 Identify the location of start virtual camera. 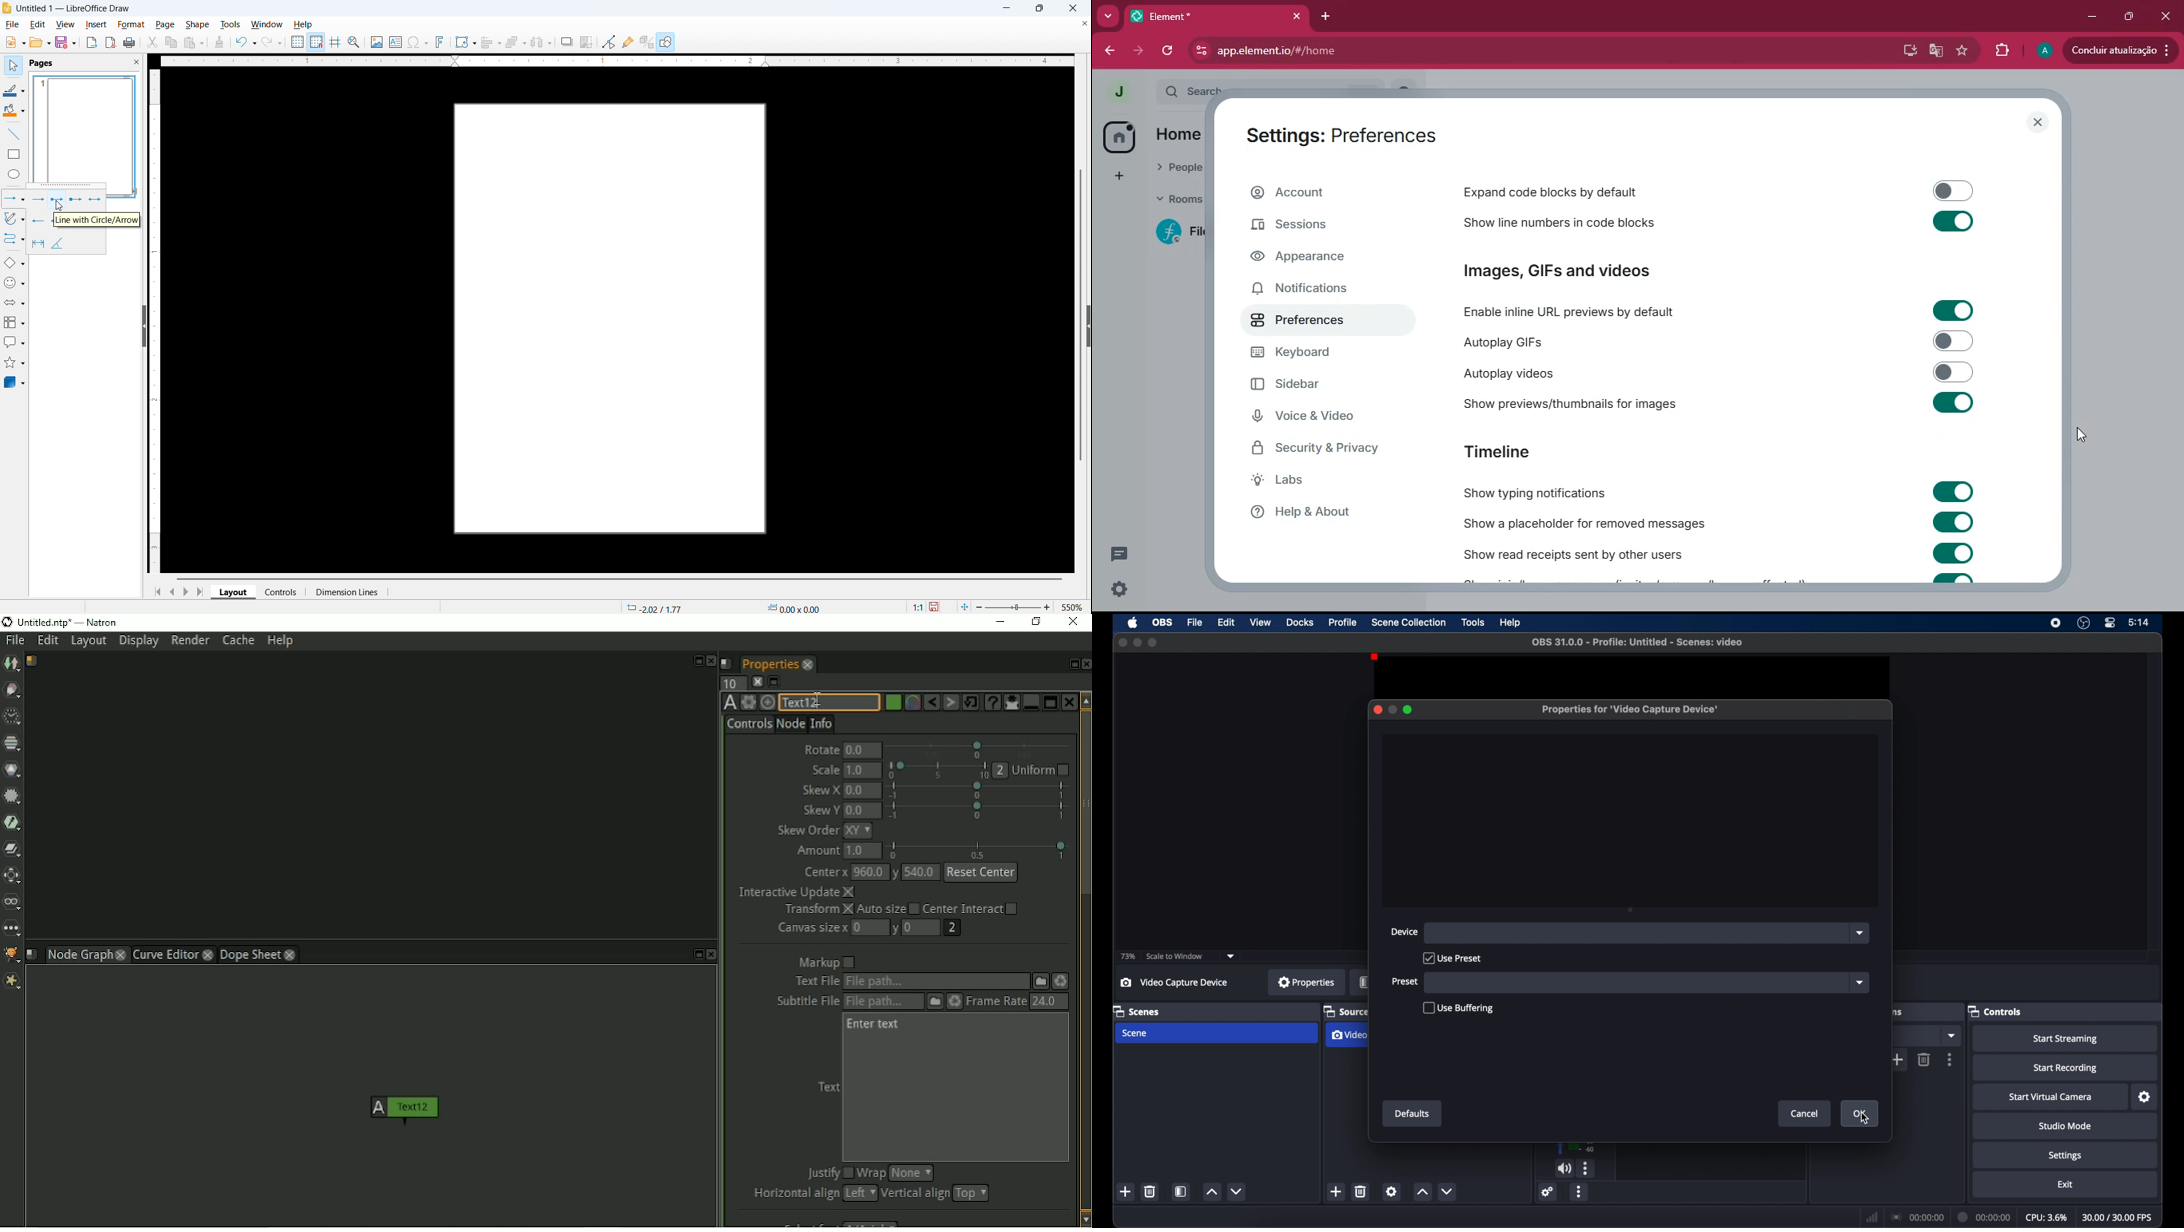
(2052, 1097).